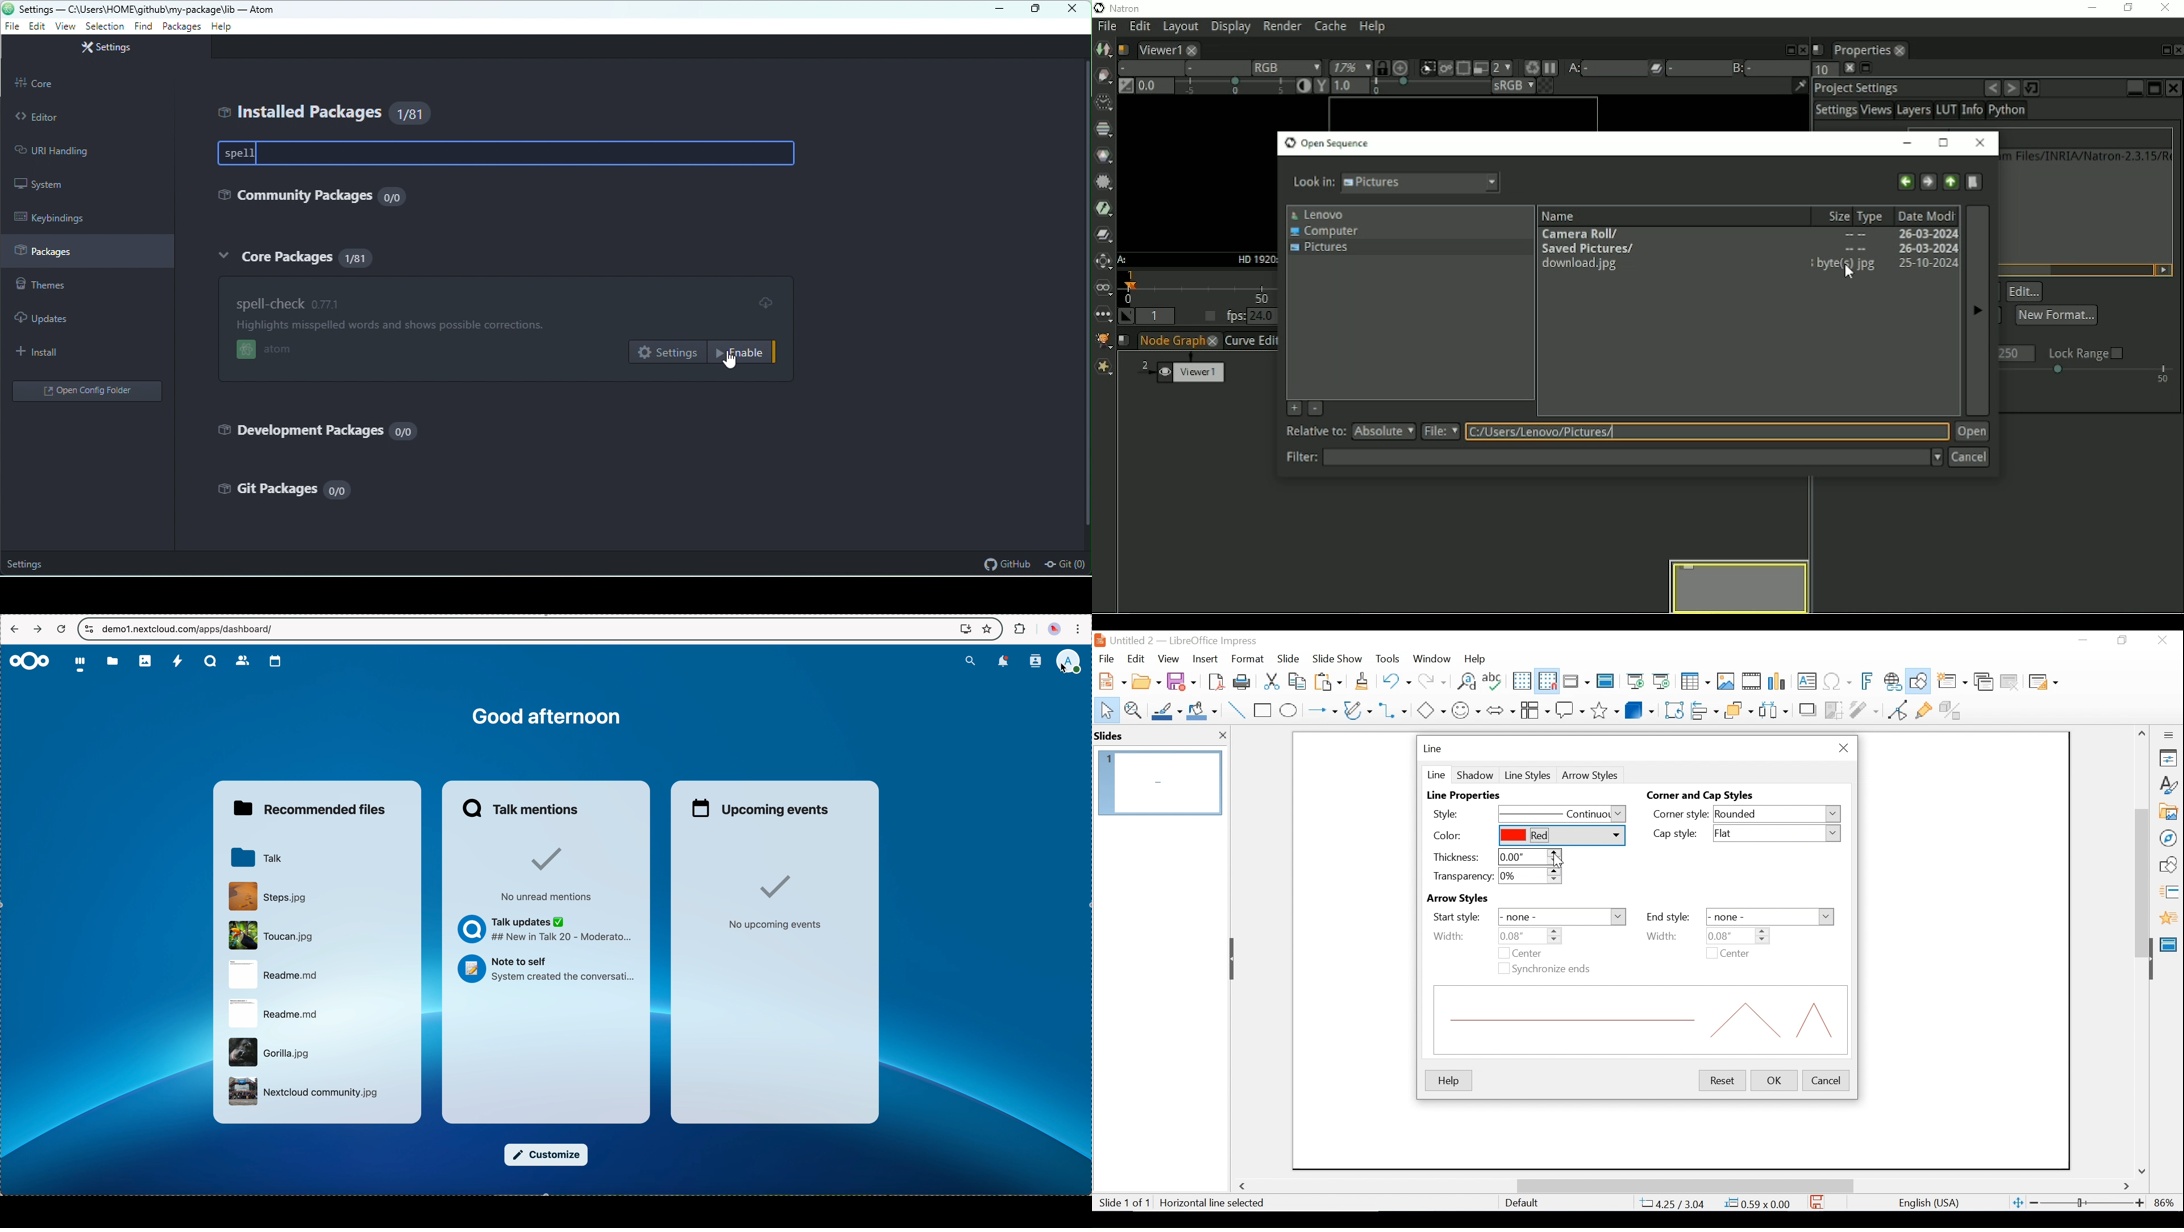  I want to click on Start from First Slide, so click(1634, 682).